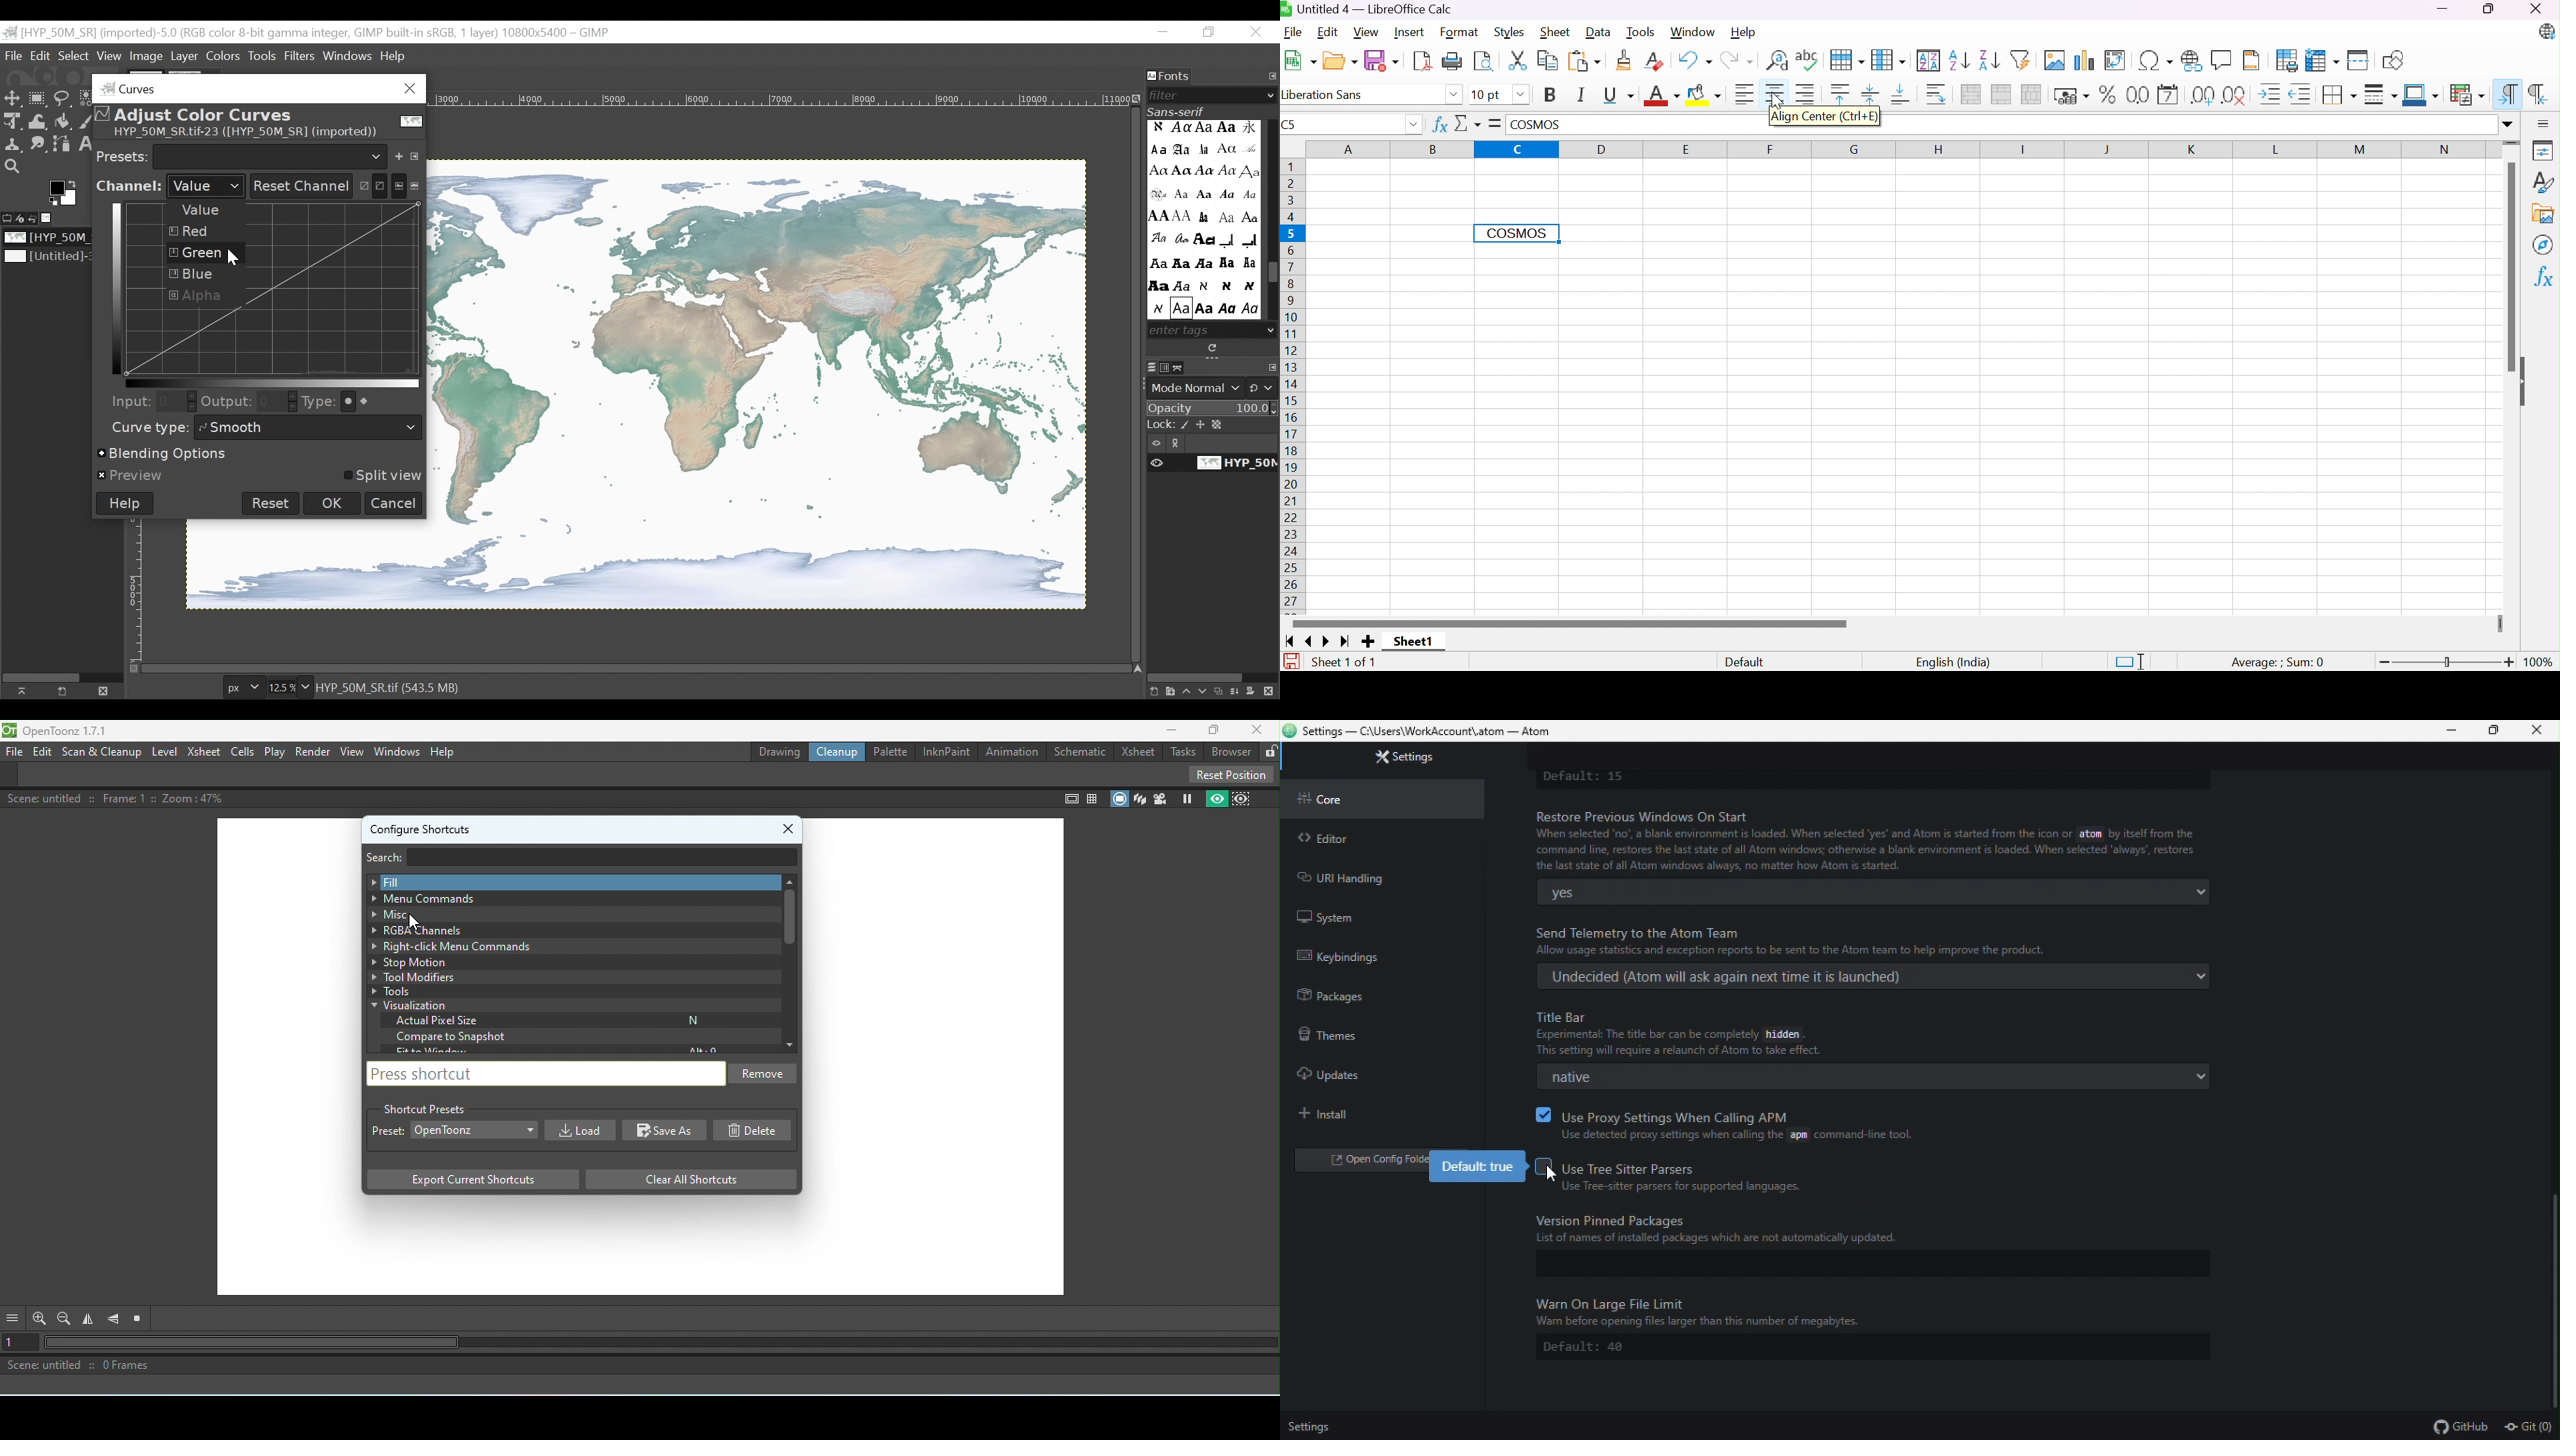 The image size is (2576, 1456). What do you see at coordinates (1309, 643) in the screenshot?
I see `Scroll To Previous Sheet` at bounding box center [1309, 643].